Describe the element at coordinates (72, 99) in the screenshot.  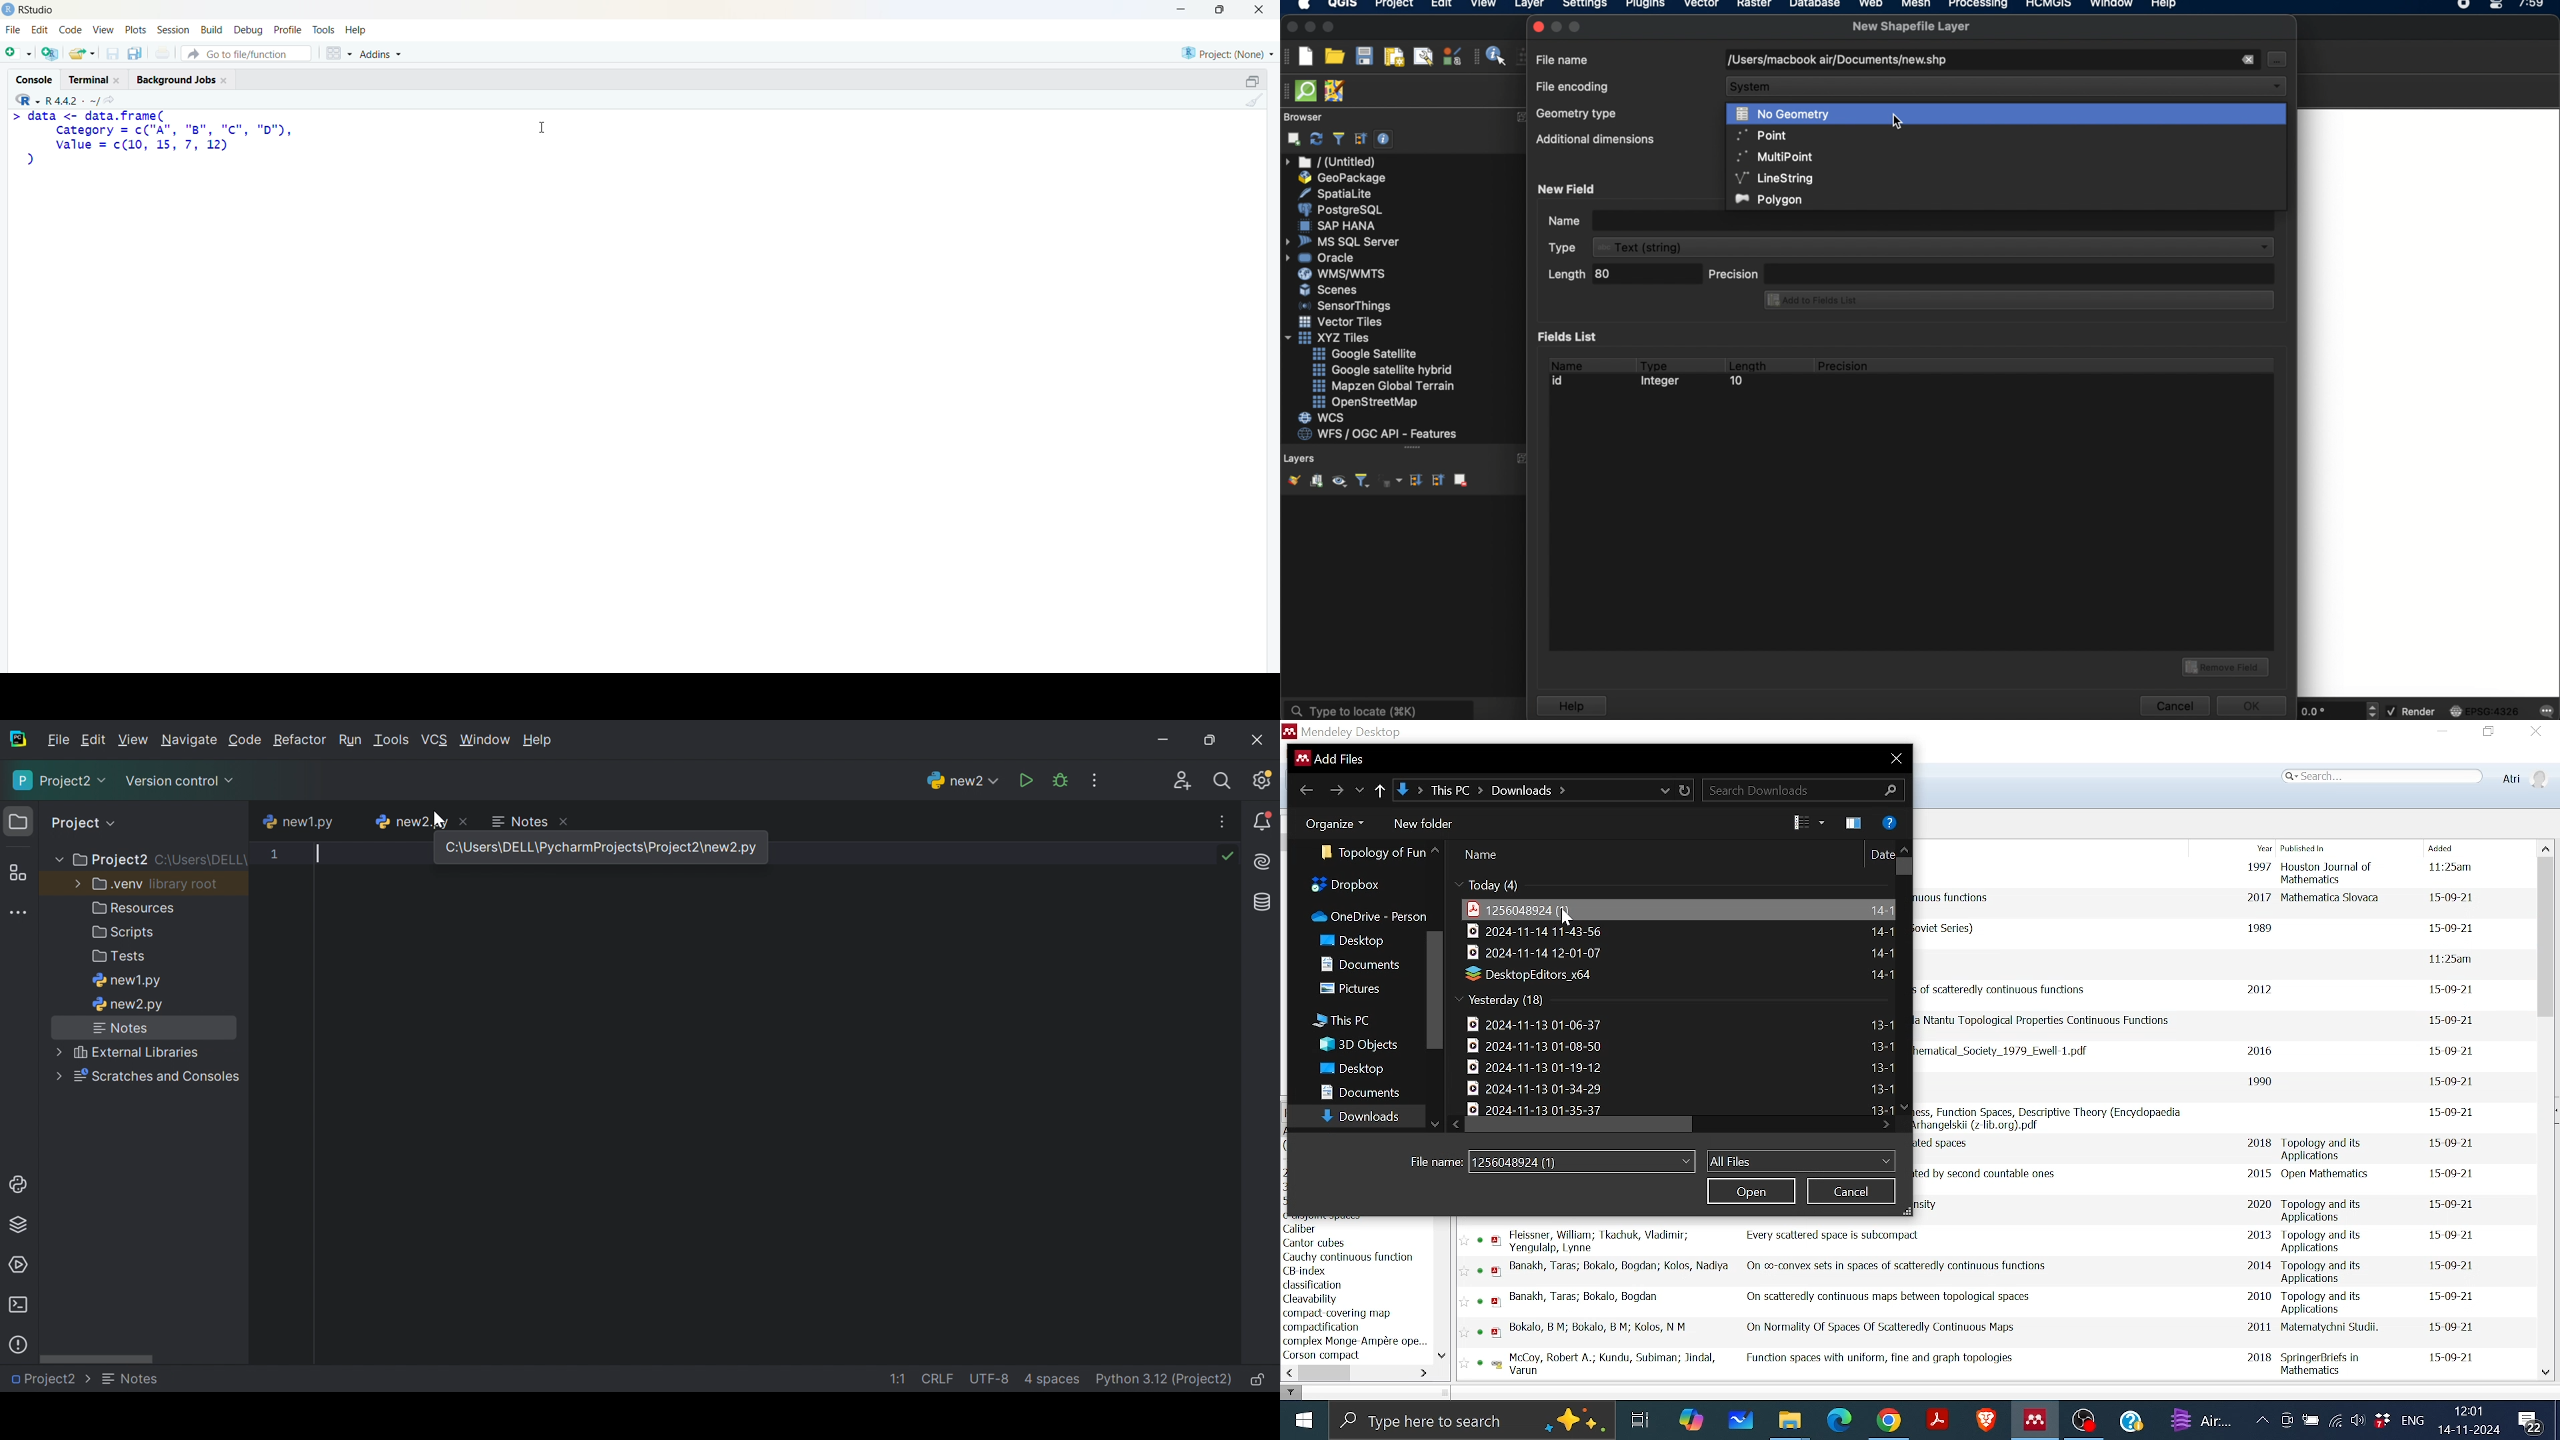
I see ` R language version - R 4.4.2` at that location.